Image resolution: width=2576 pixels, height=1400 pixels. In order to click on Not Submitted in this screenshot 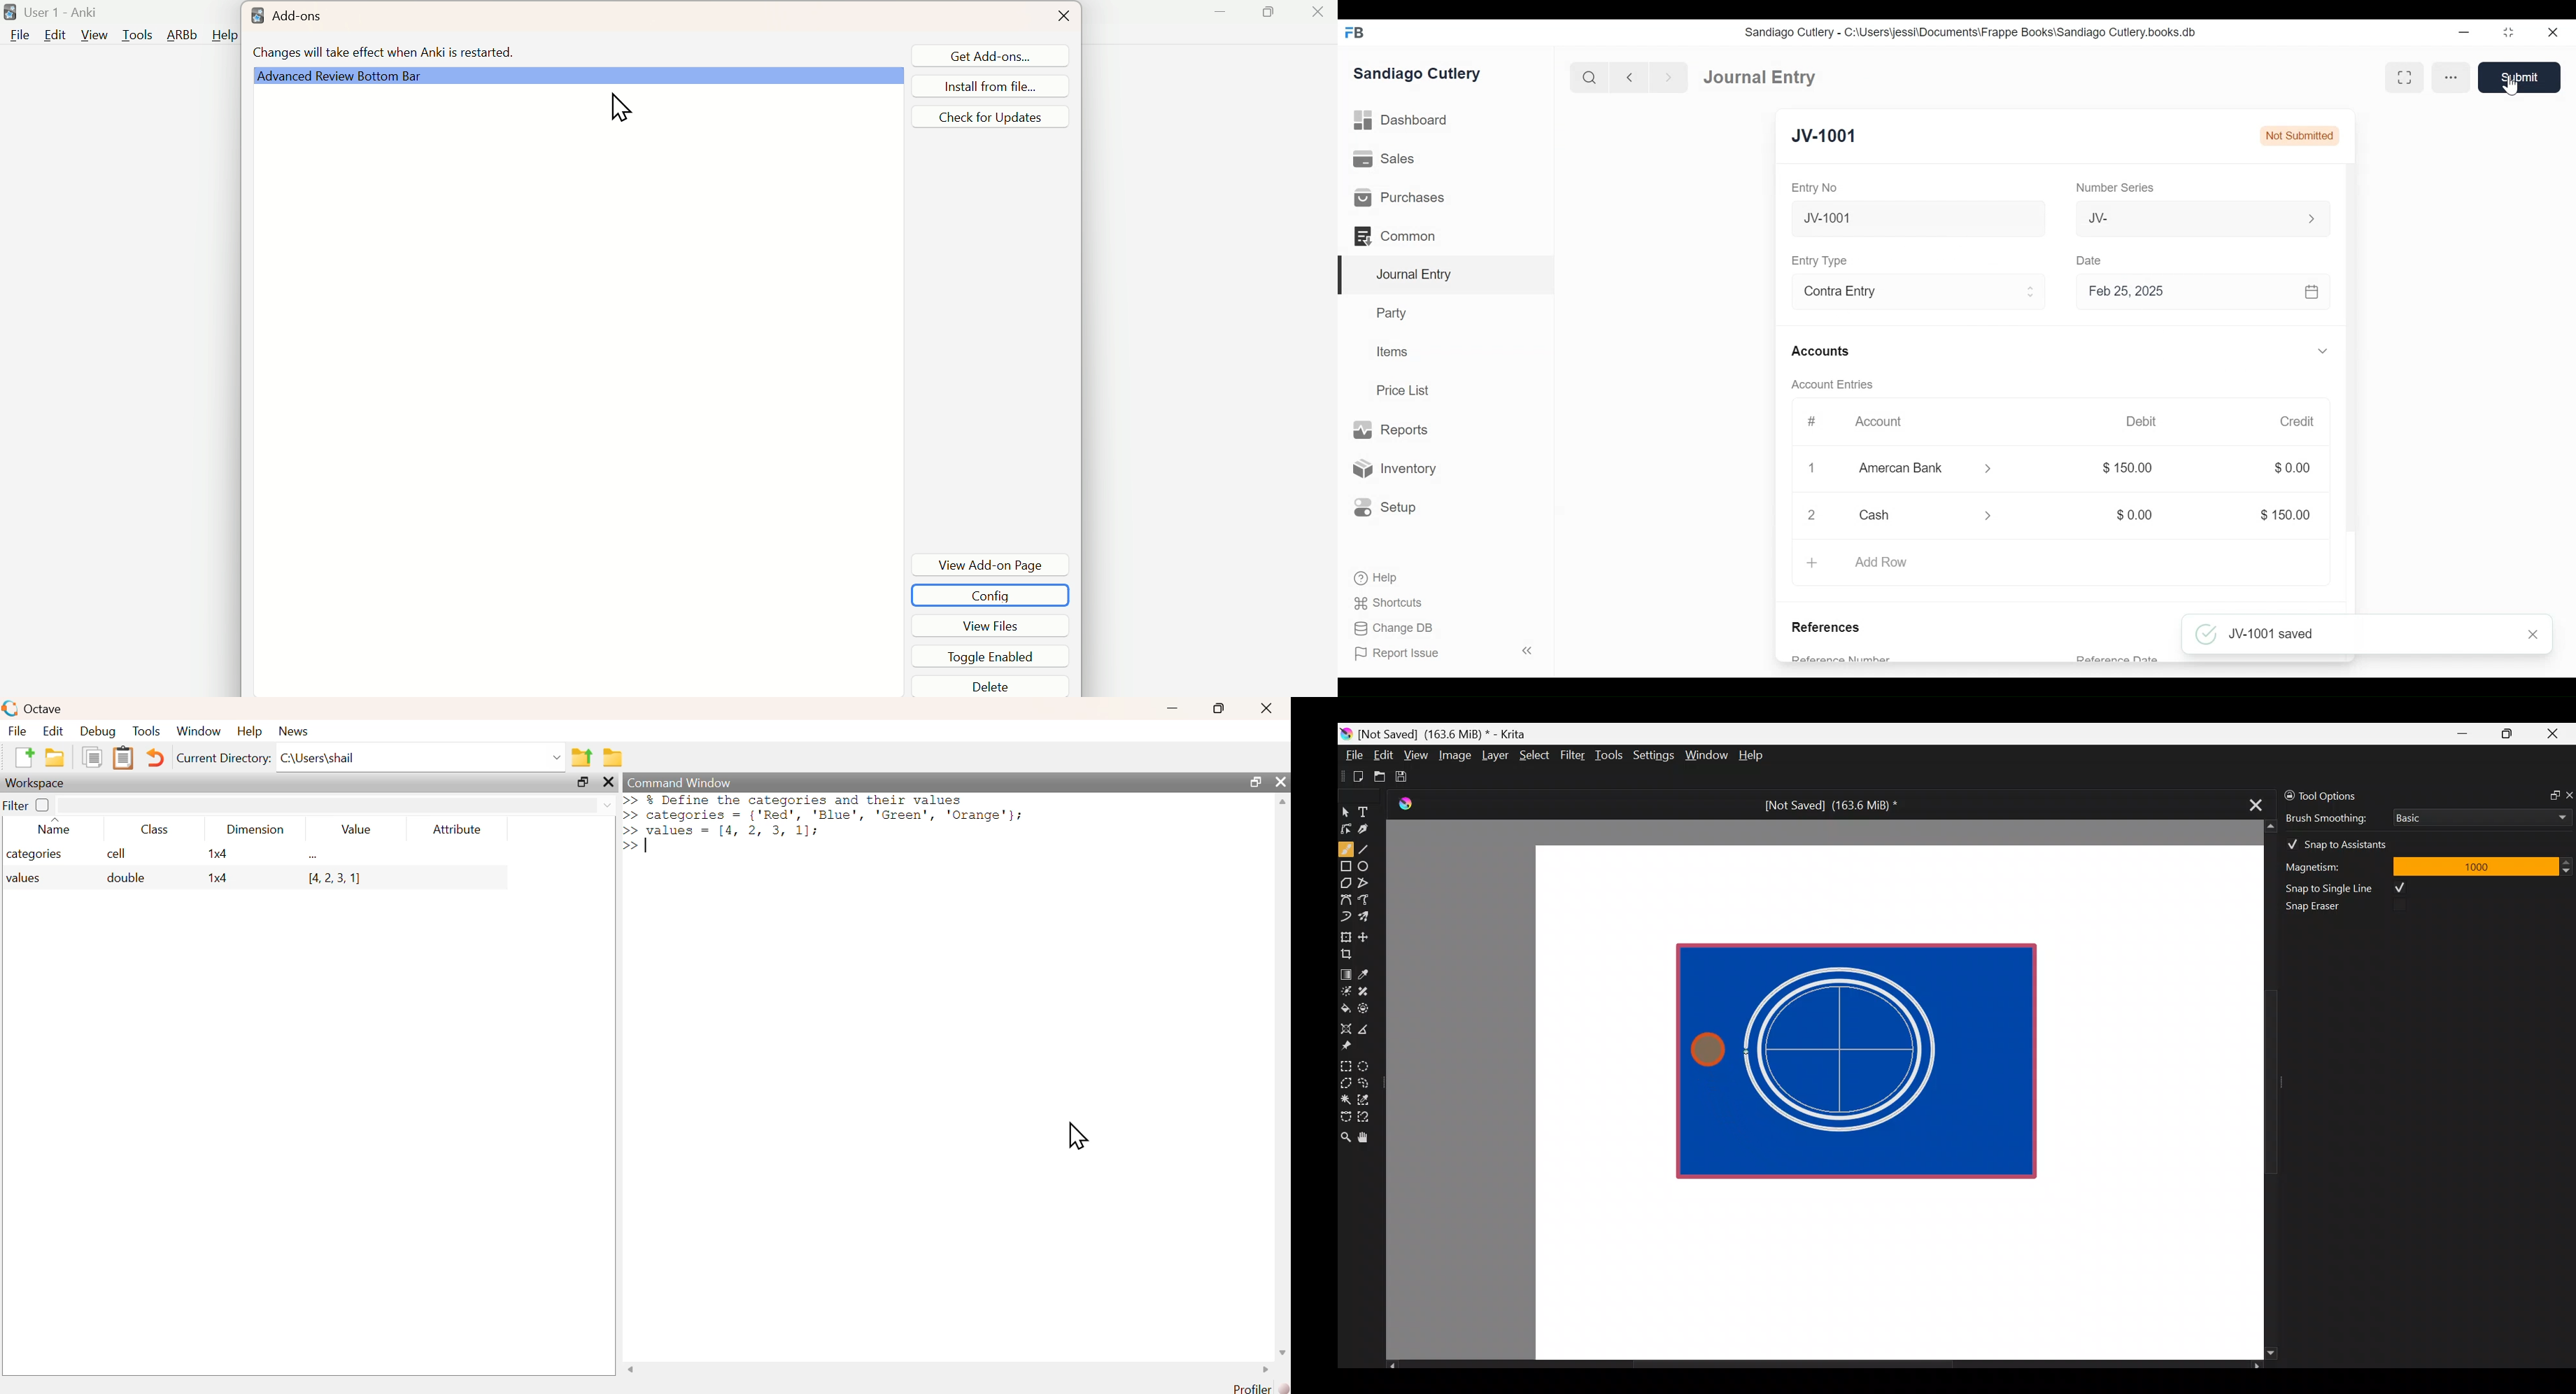, I will do `click(2299, 135)`.